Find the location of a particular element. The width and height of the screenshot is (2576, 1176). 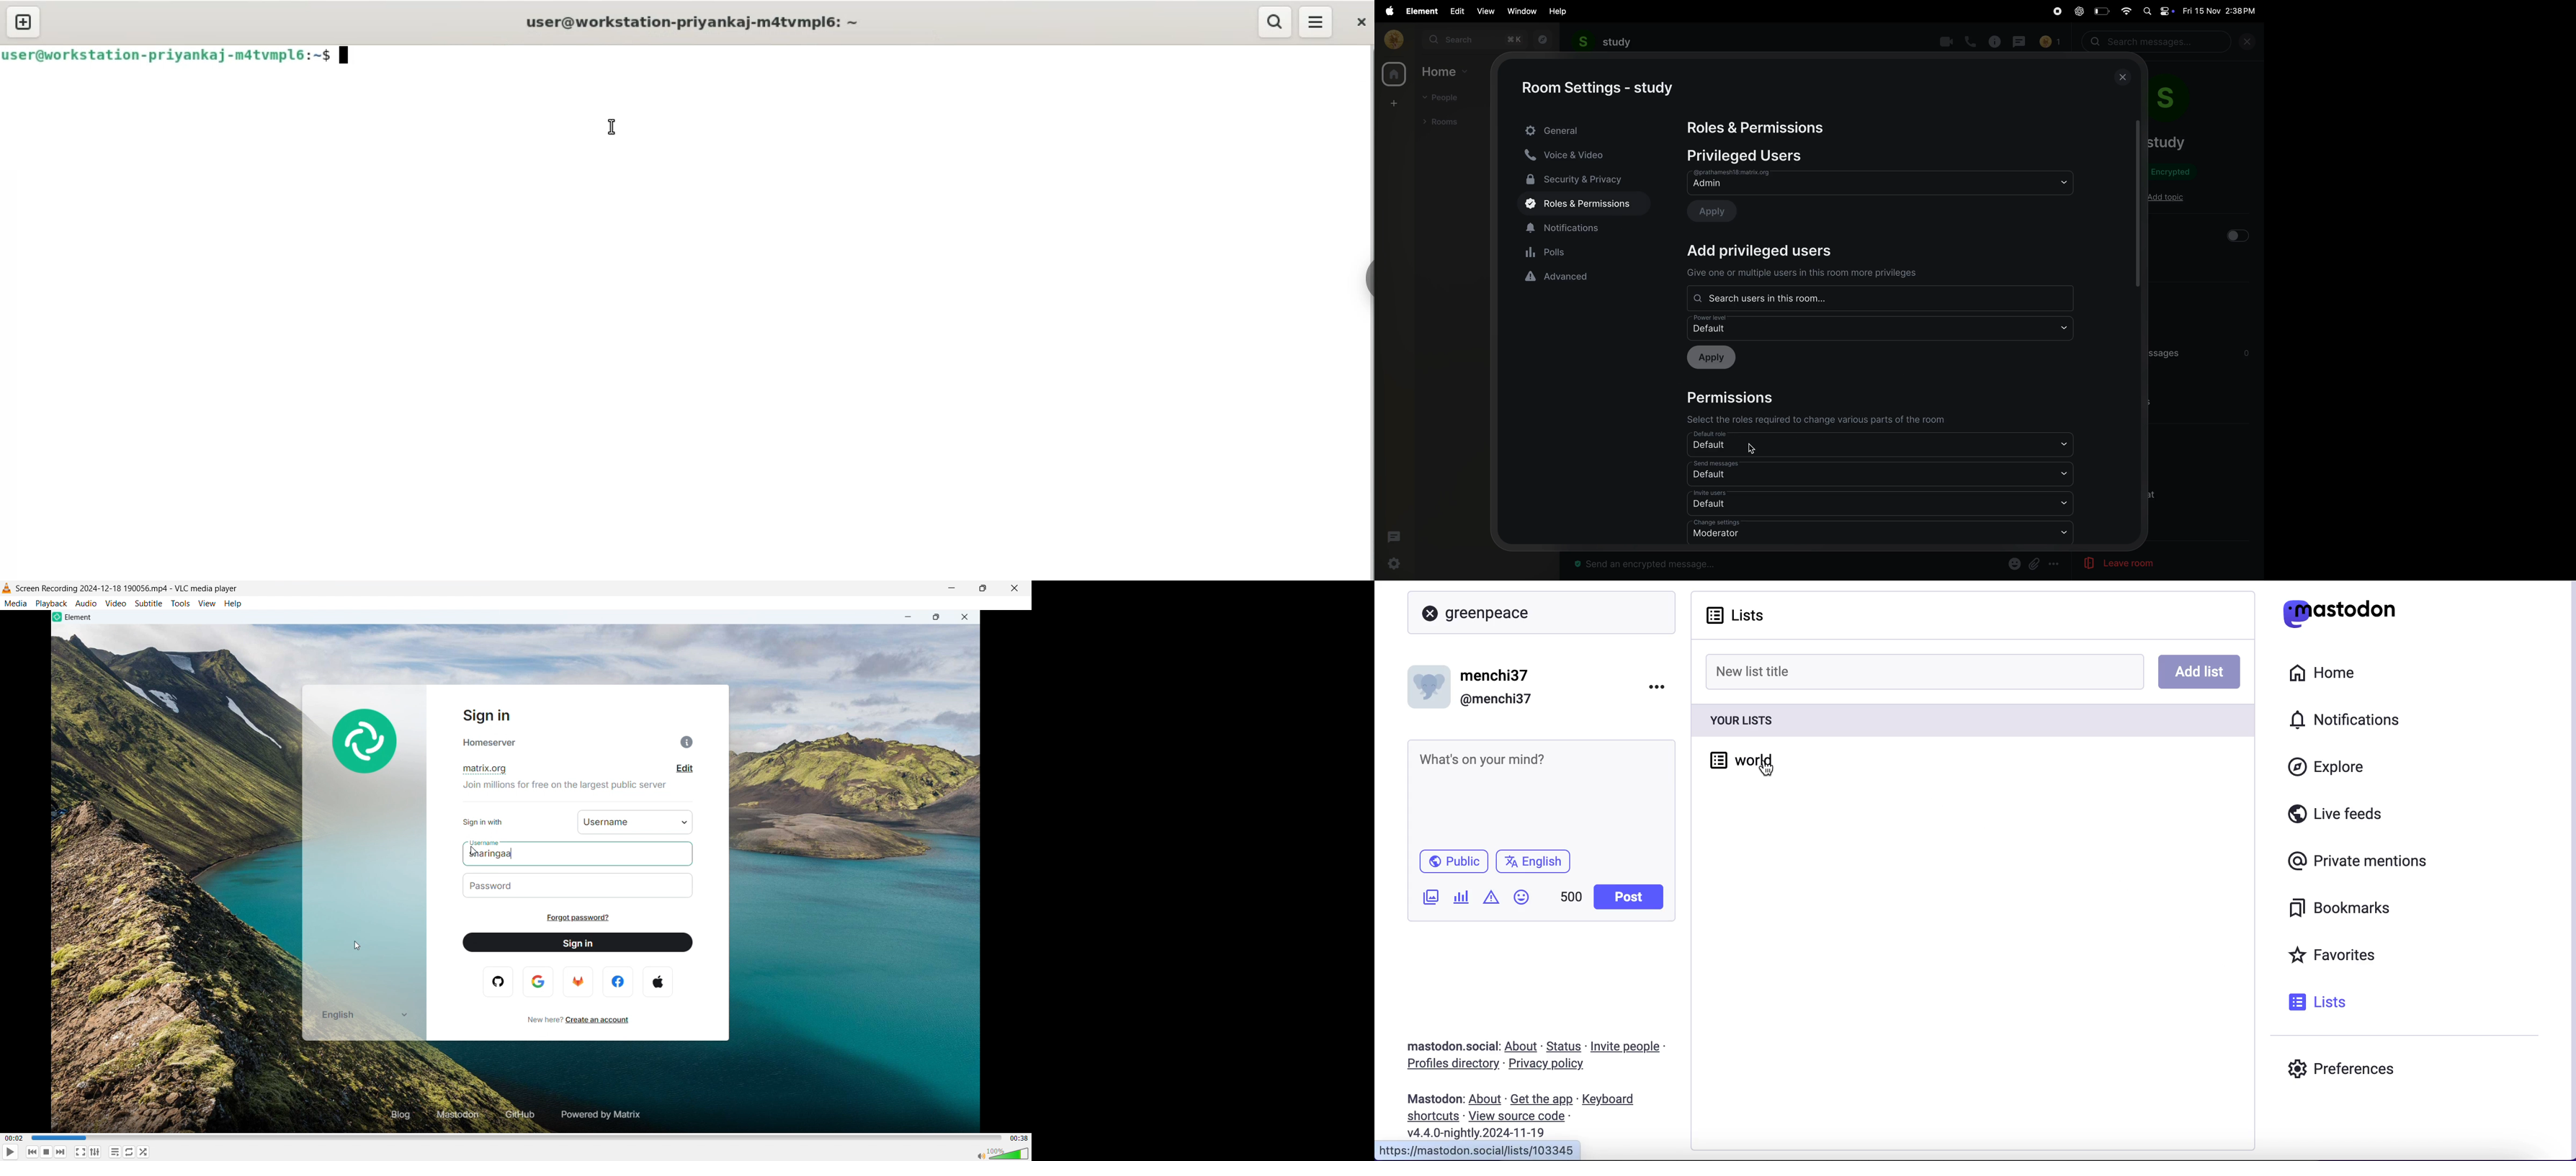

rooms is located at coordinates (1444, 121).